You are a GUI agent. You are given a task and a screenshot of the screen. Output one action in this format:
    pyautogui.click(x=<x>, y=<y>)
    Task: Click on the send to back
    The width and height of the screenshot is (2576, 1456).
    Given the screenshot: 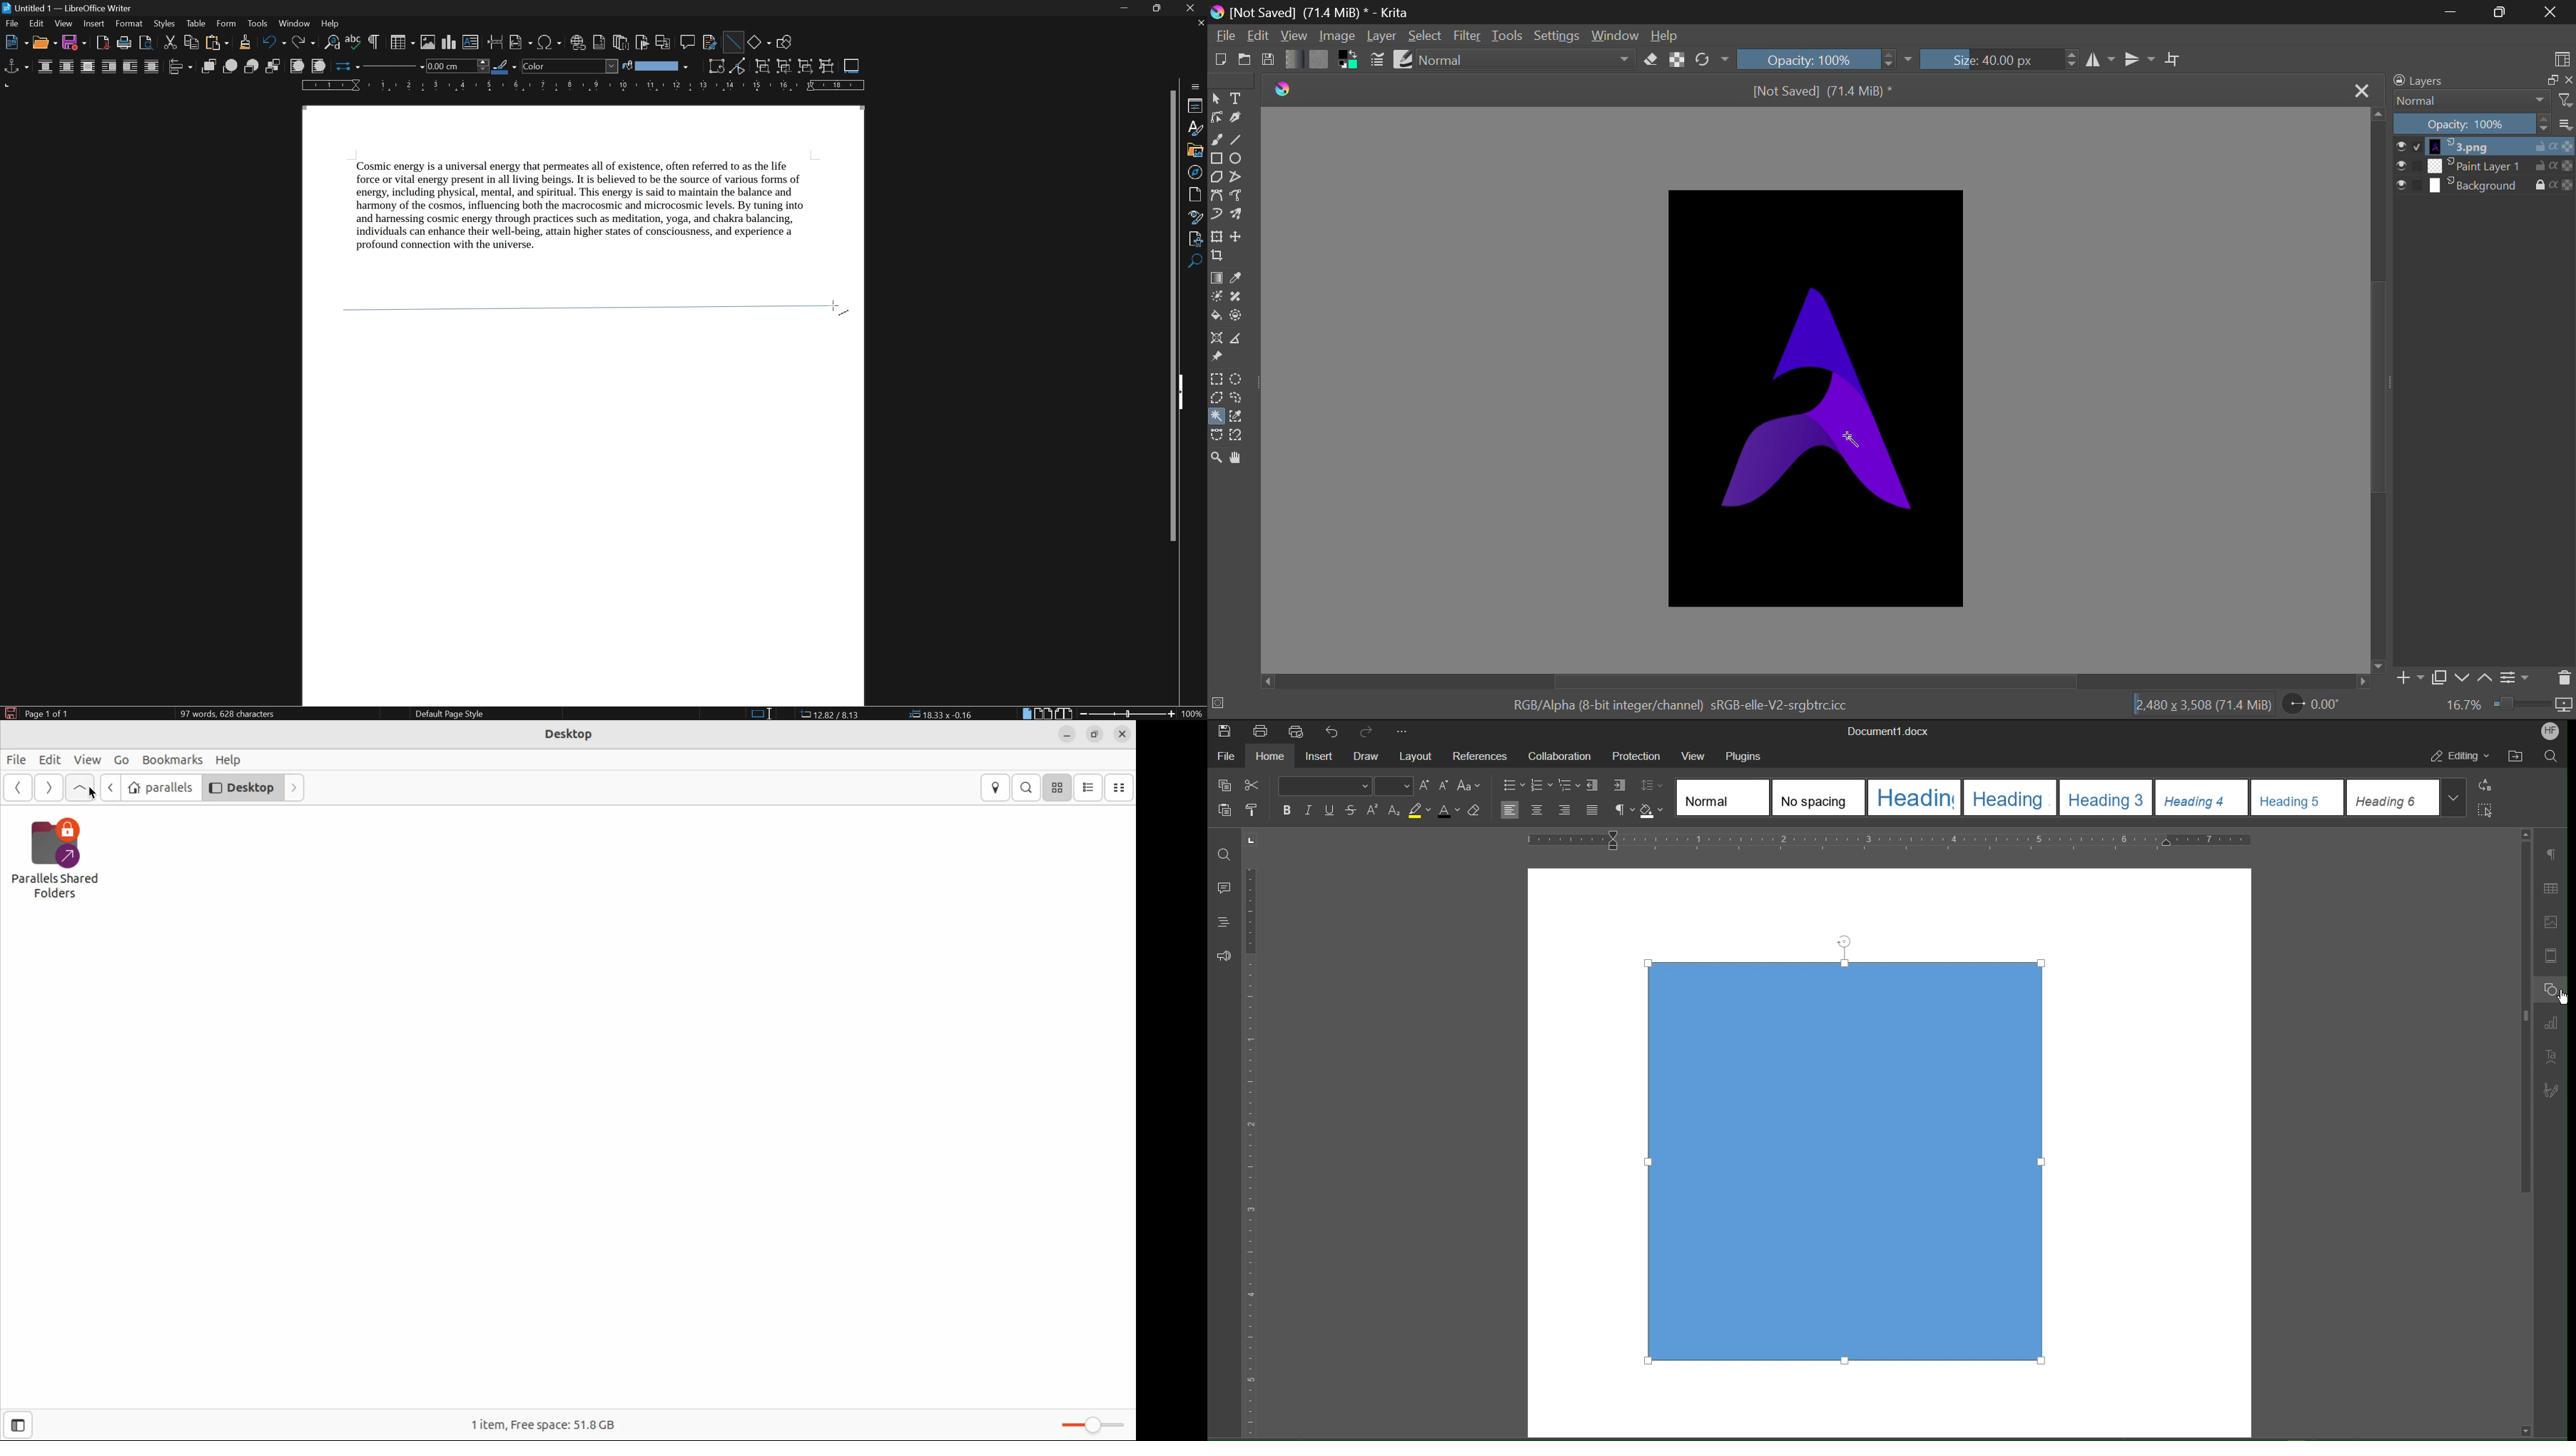 What is the action you would take?
    pyautogui.click(x=275, y=67)
    